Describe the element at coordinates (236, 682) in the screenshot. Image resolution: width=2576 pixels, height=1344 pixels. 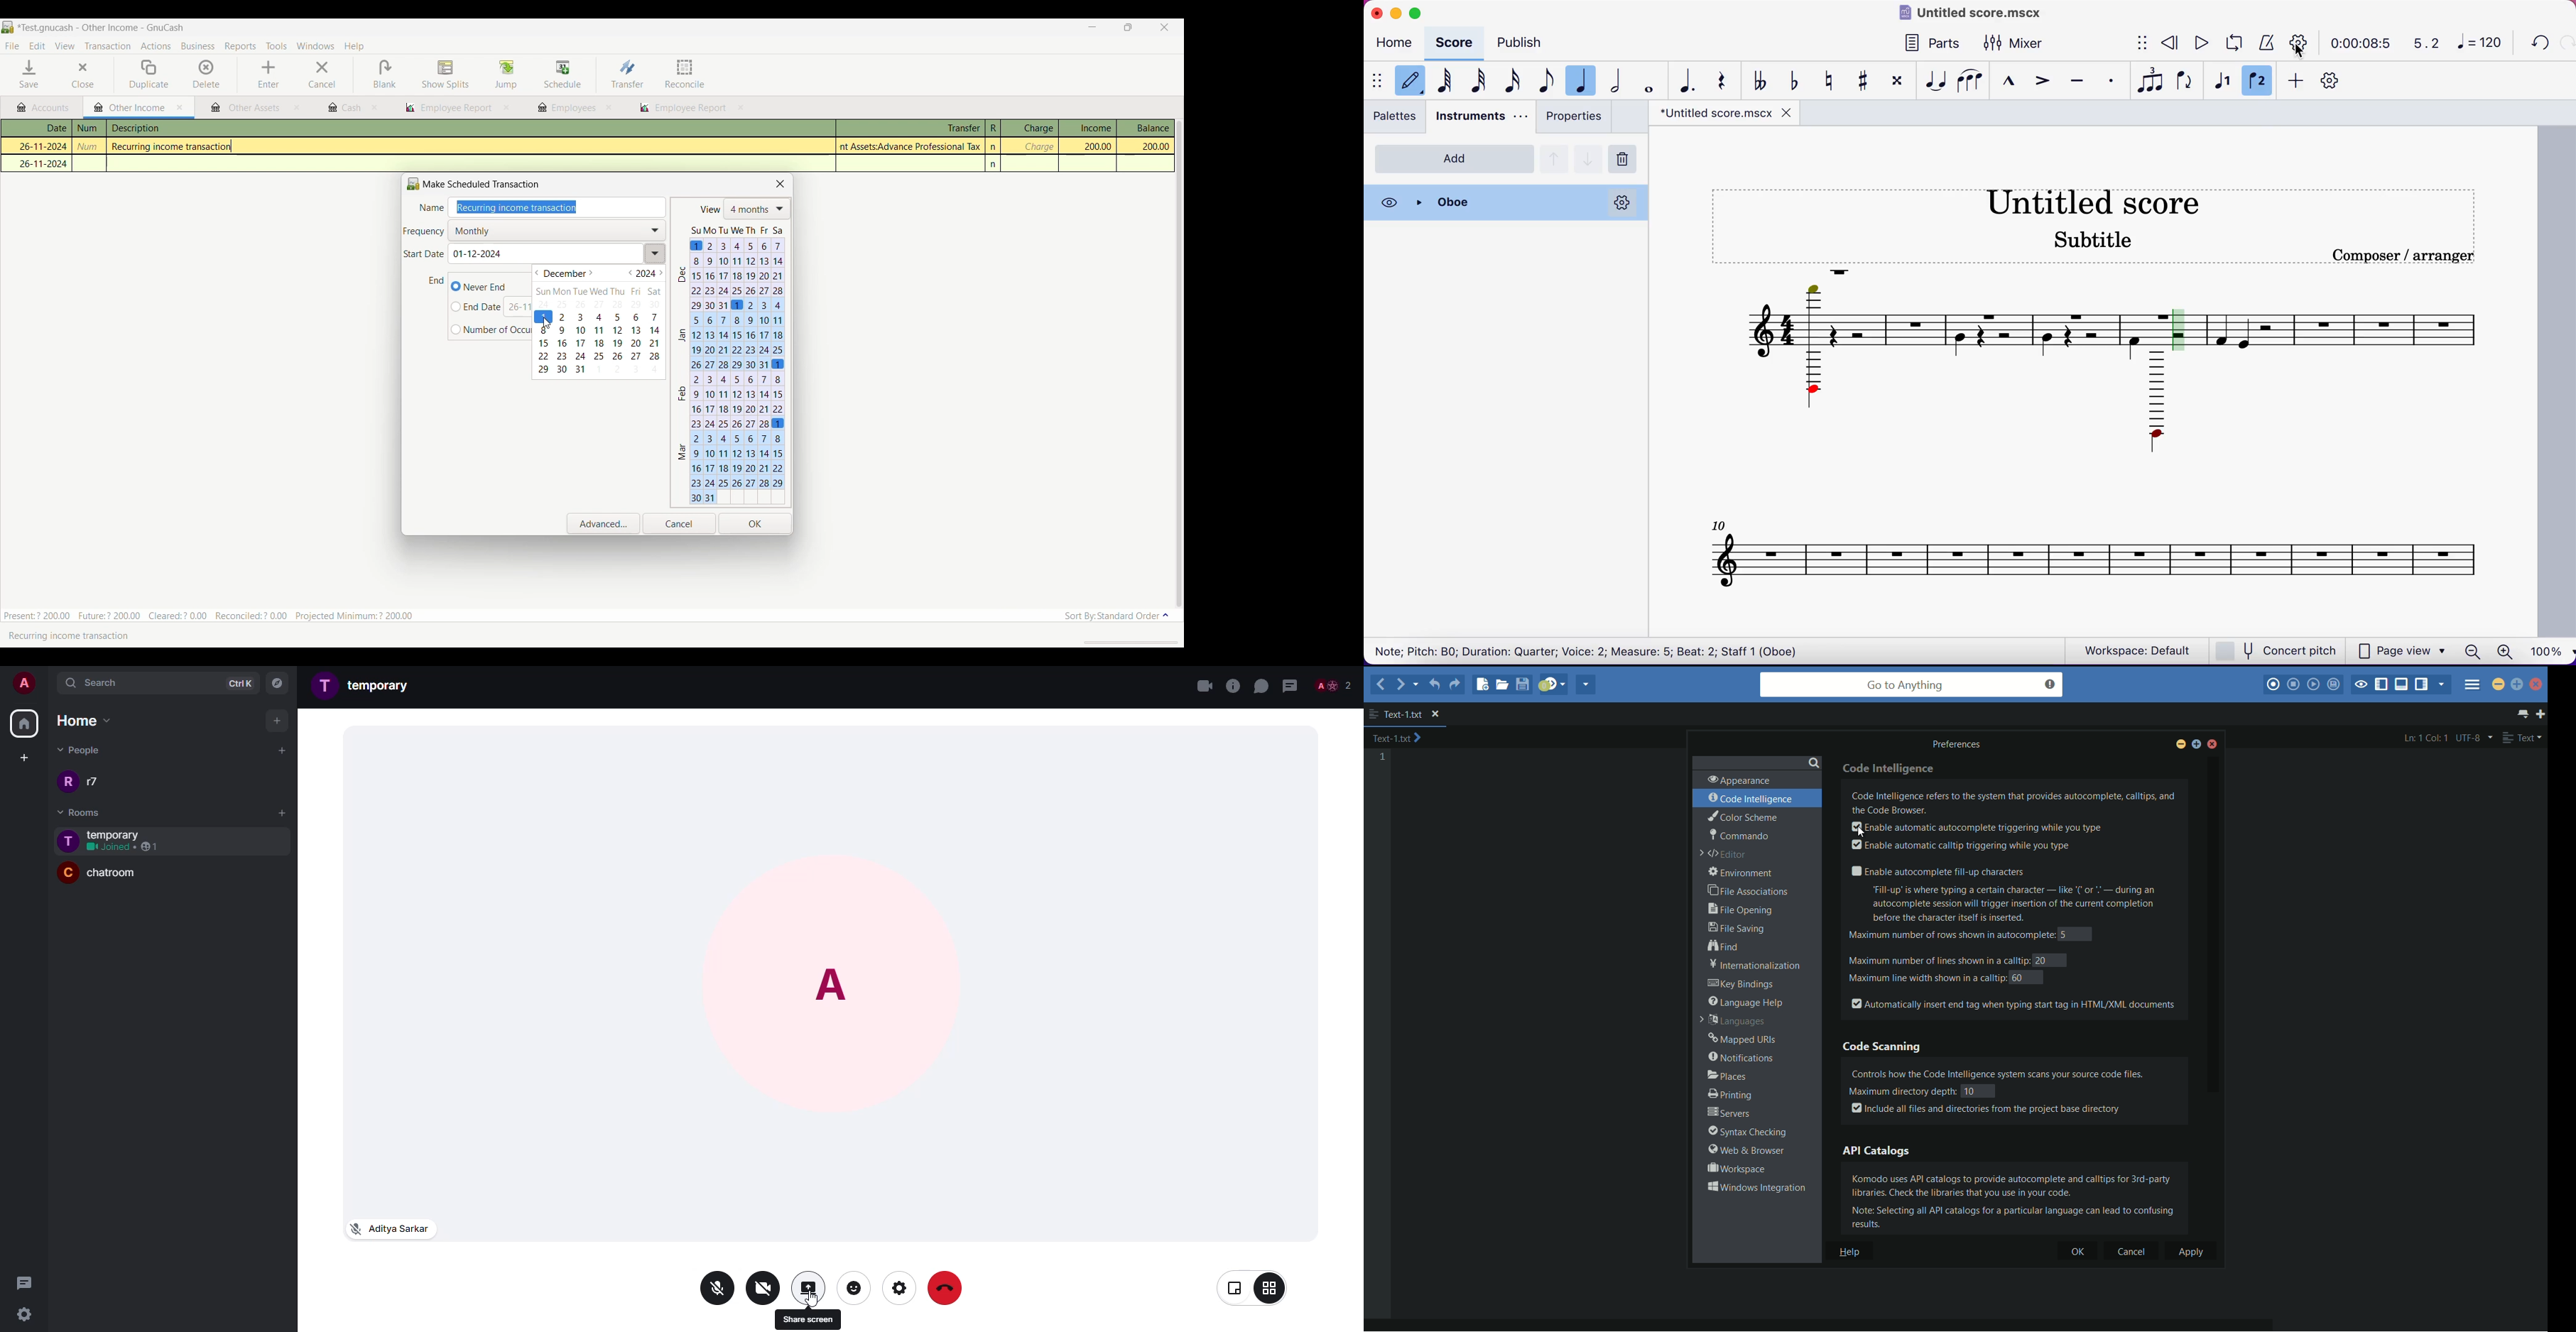
I see `ctrlK` at that location.